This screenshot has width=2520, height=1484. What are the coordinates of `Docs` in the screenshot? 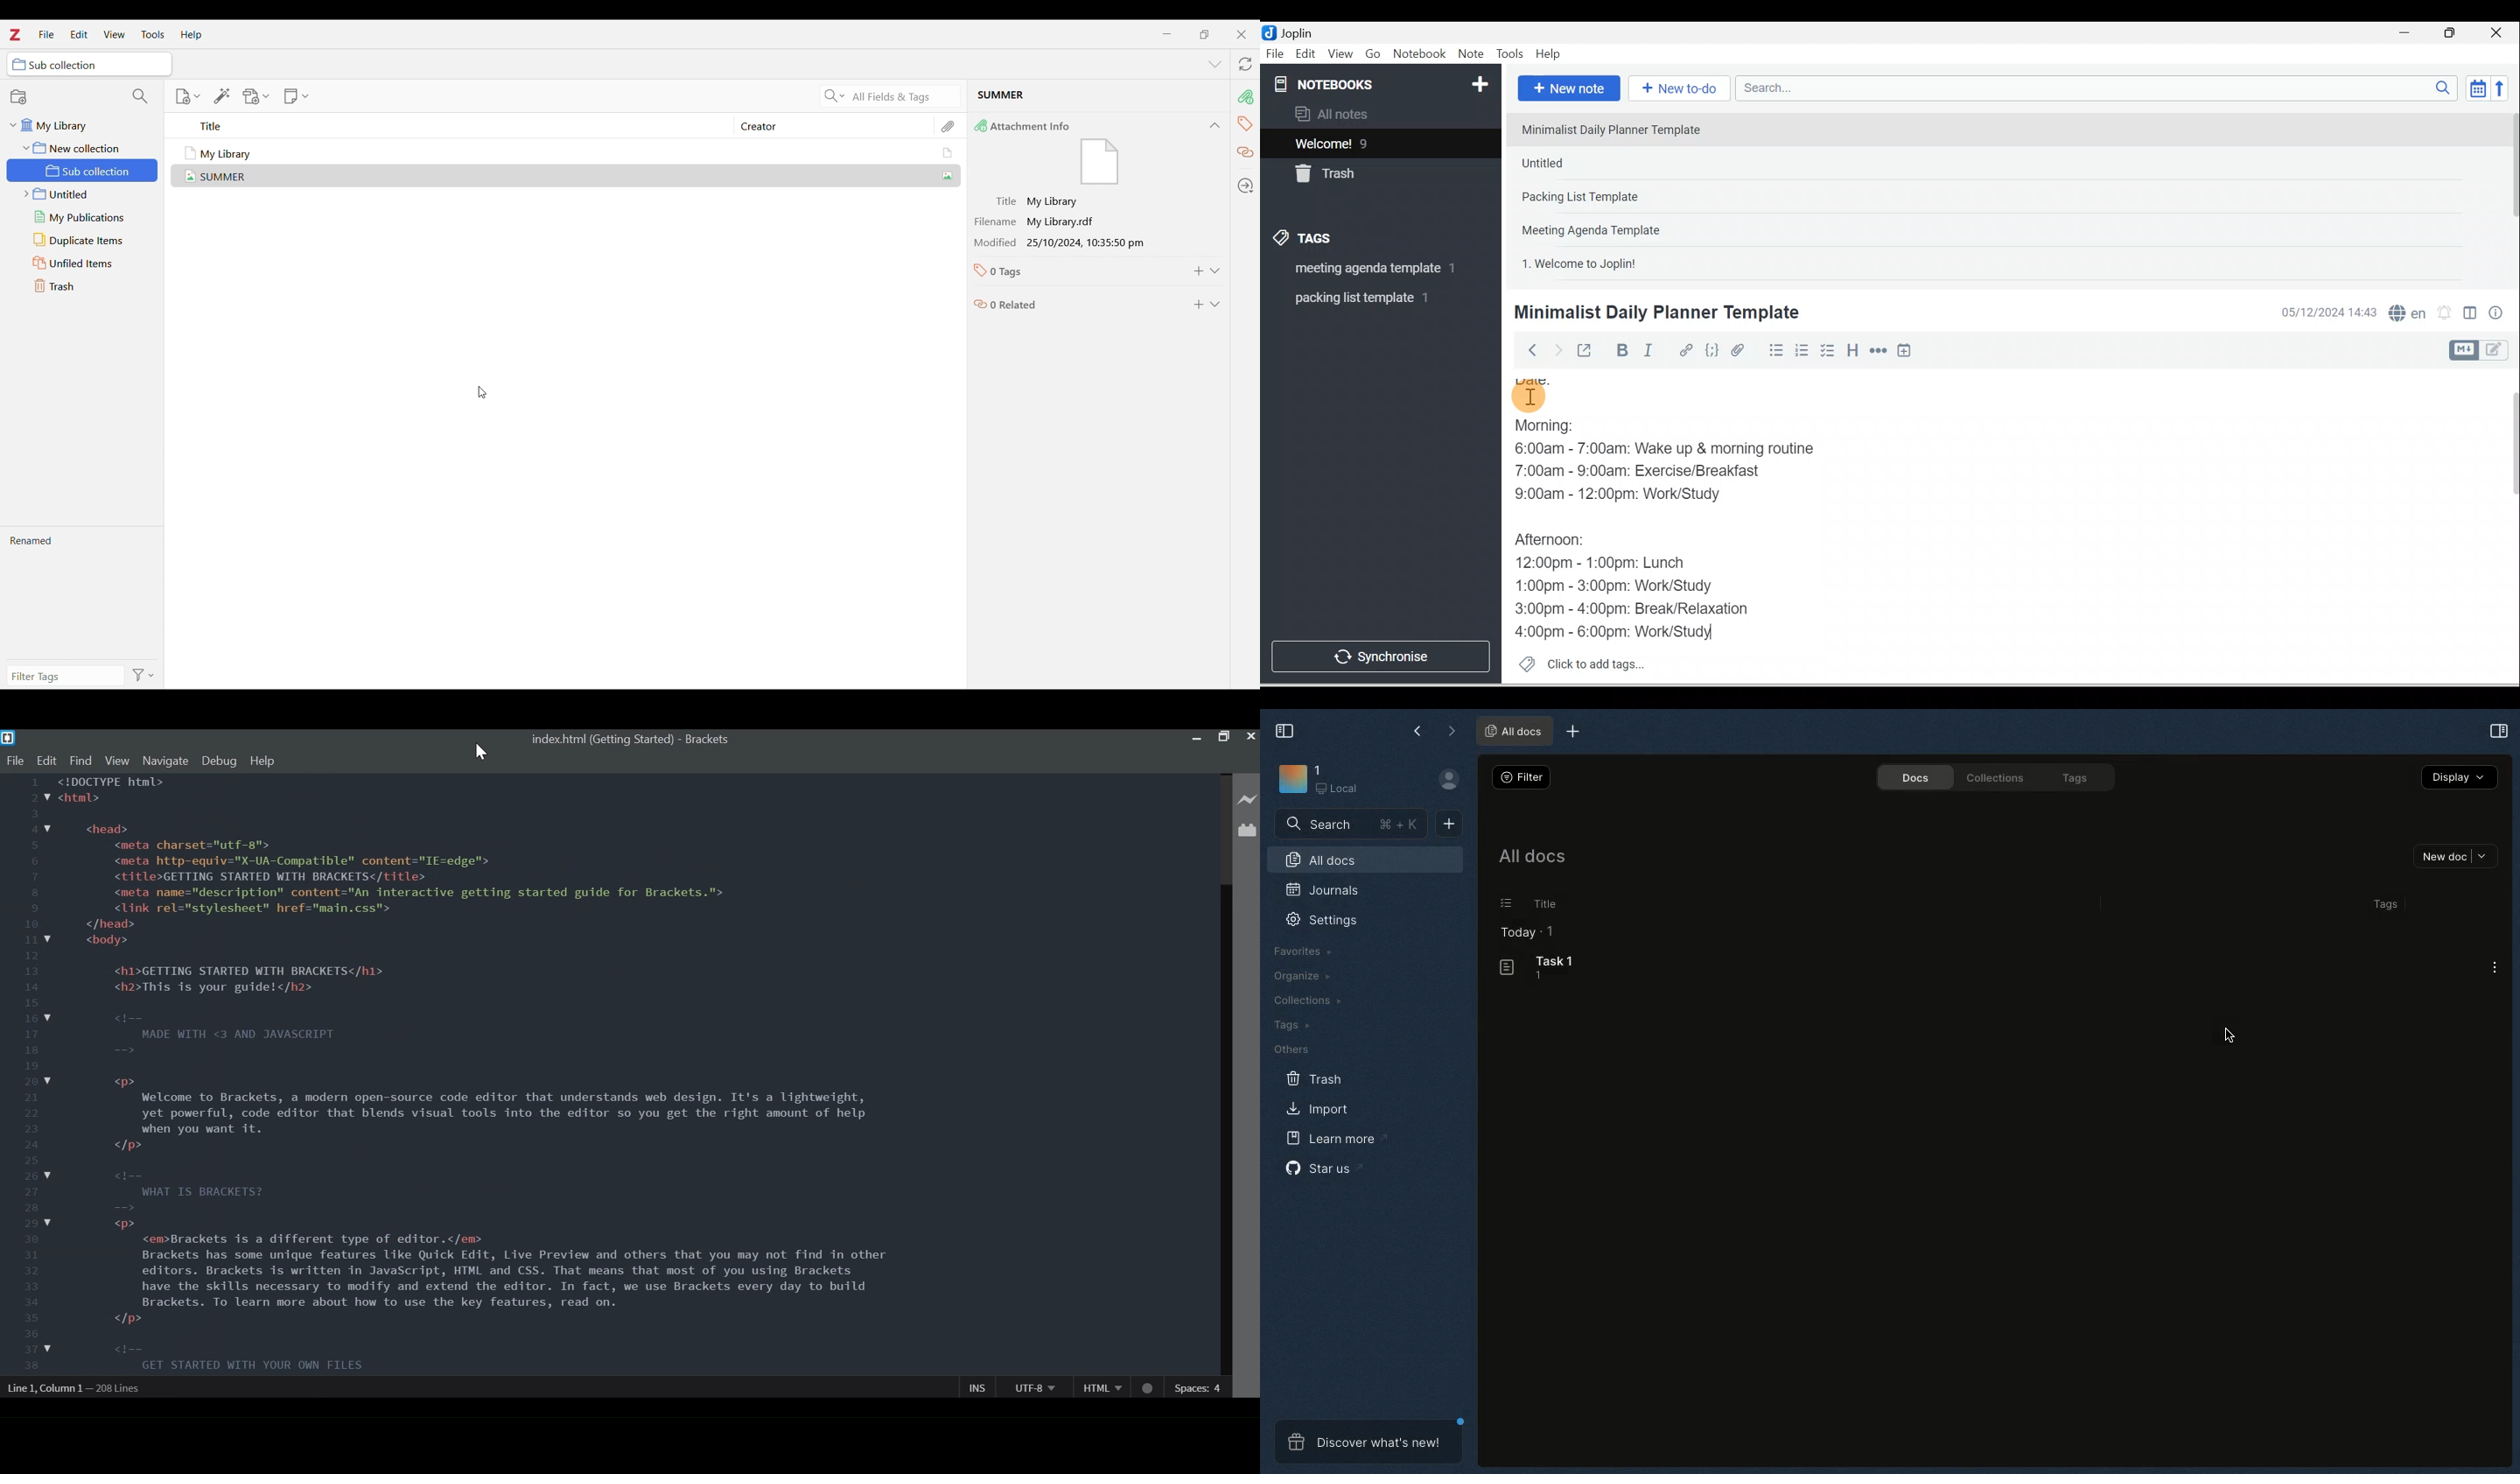 It's located at (1914, 777).